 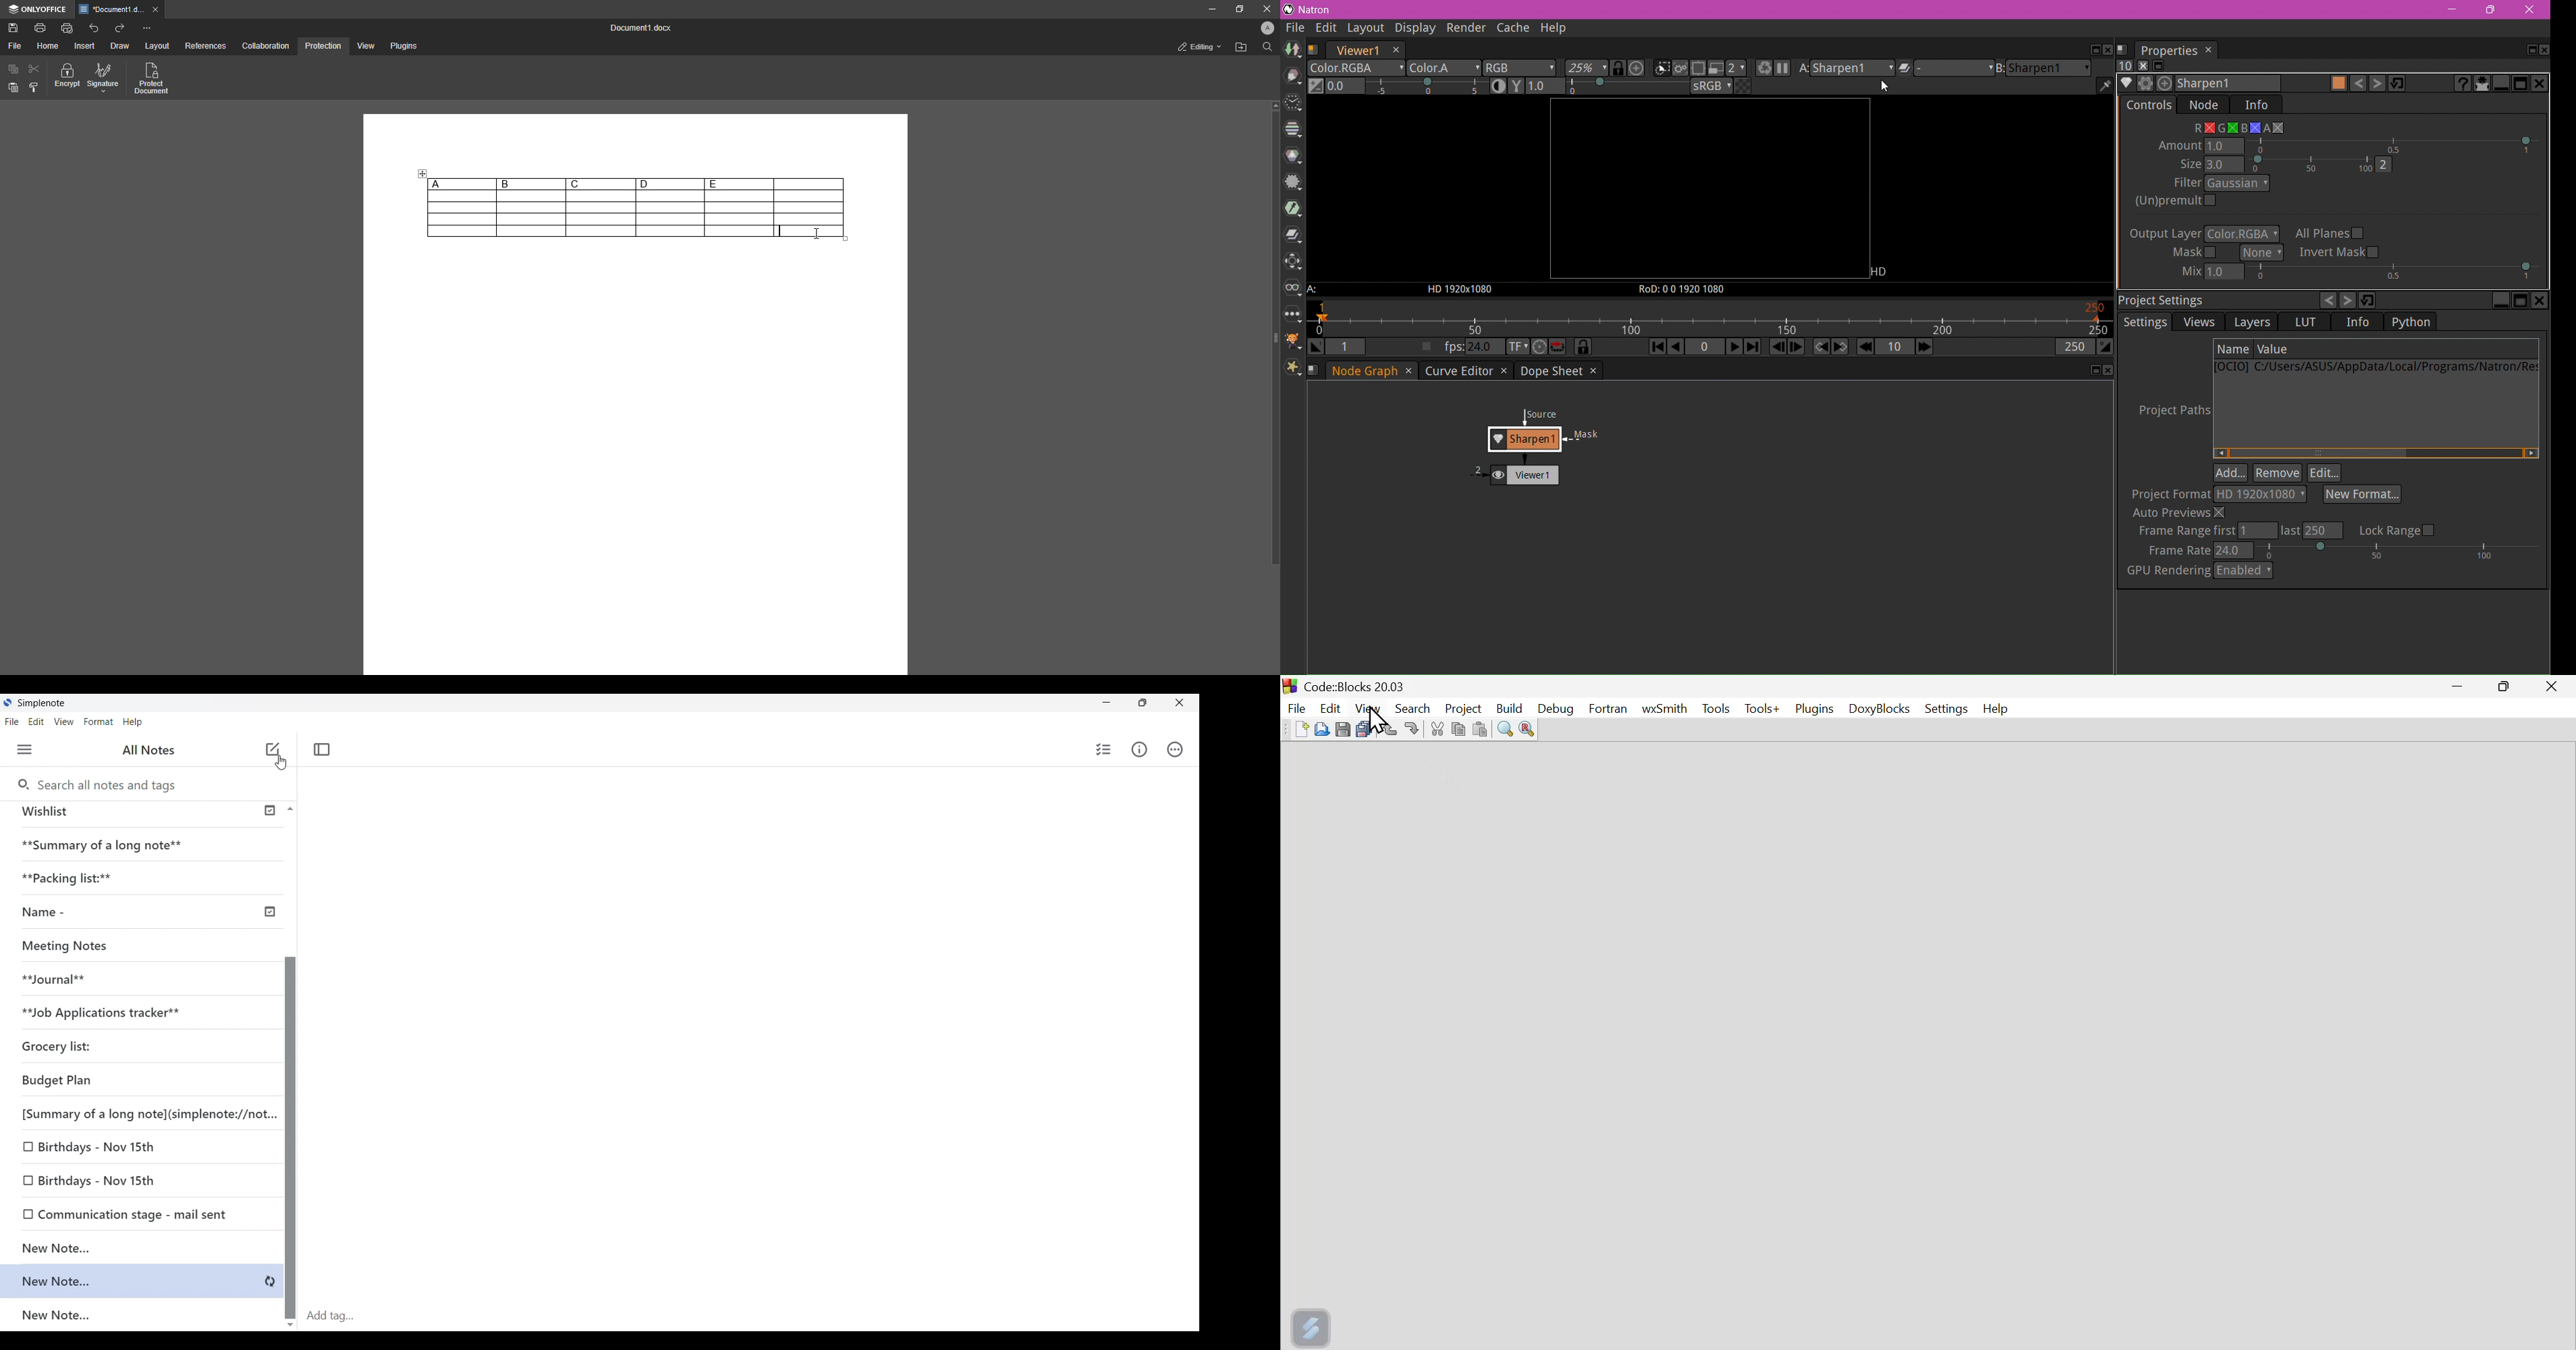 I want to click on References, so click(x=205, y=47).